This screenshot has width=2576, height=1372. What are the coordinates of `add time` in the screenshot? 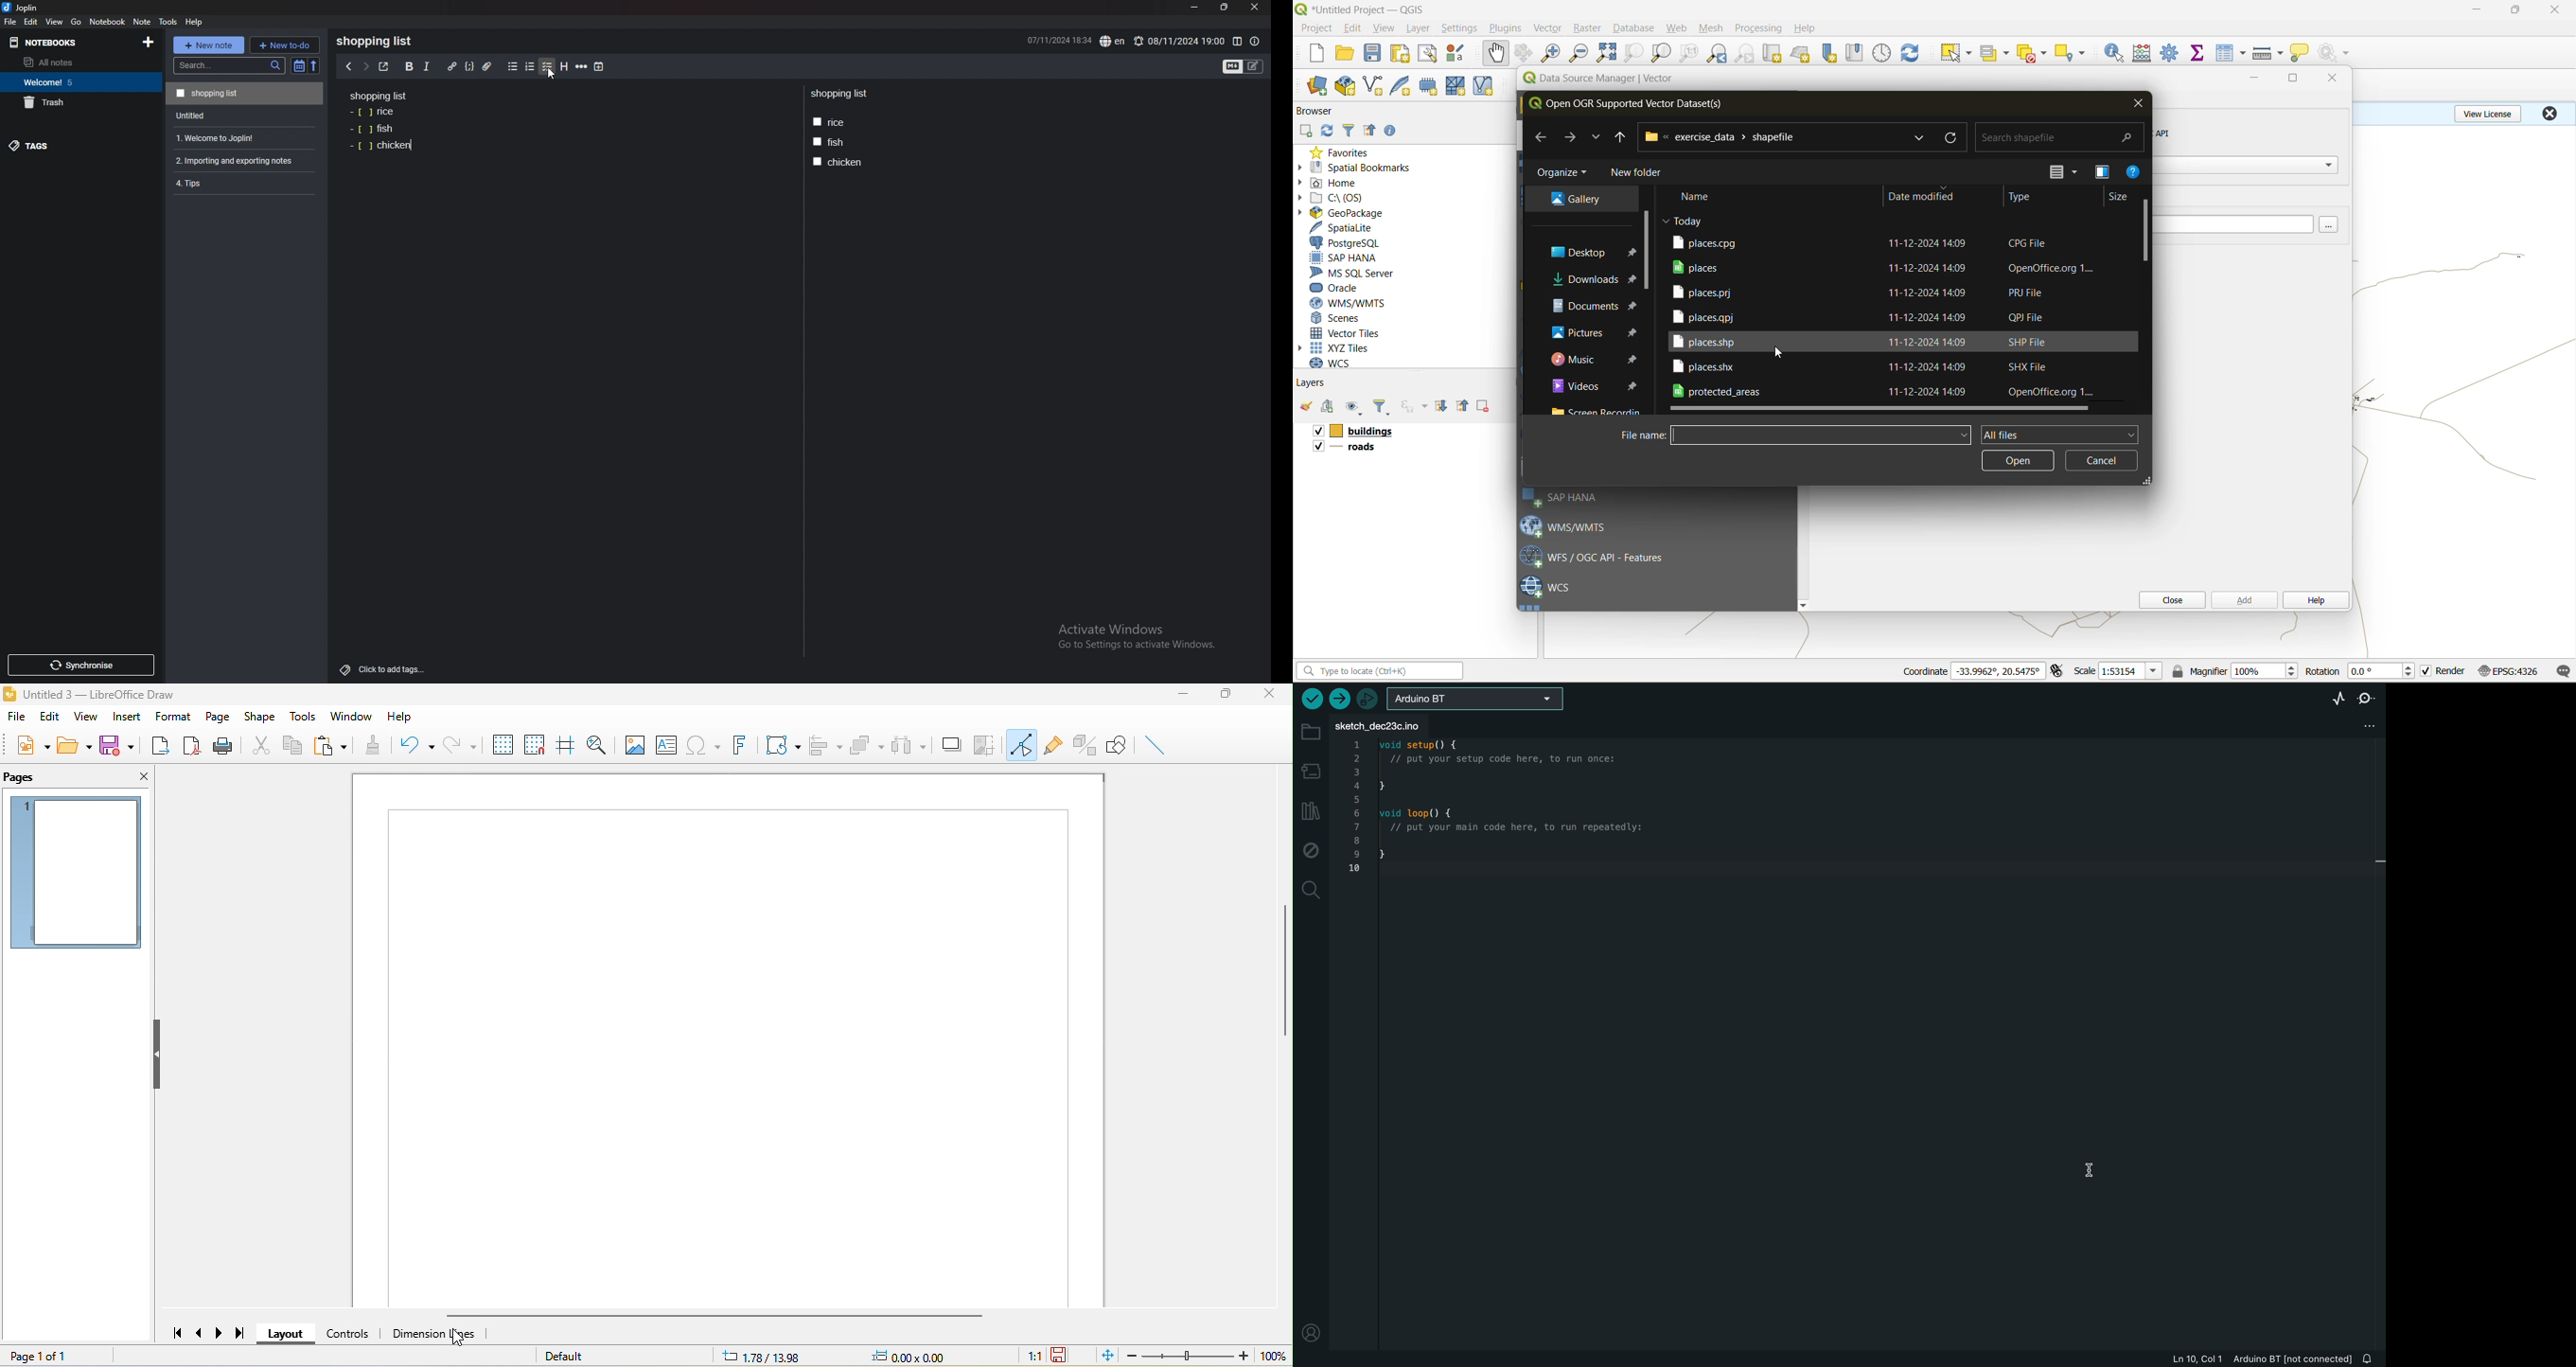 It's located at (600, 66).